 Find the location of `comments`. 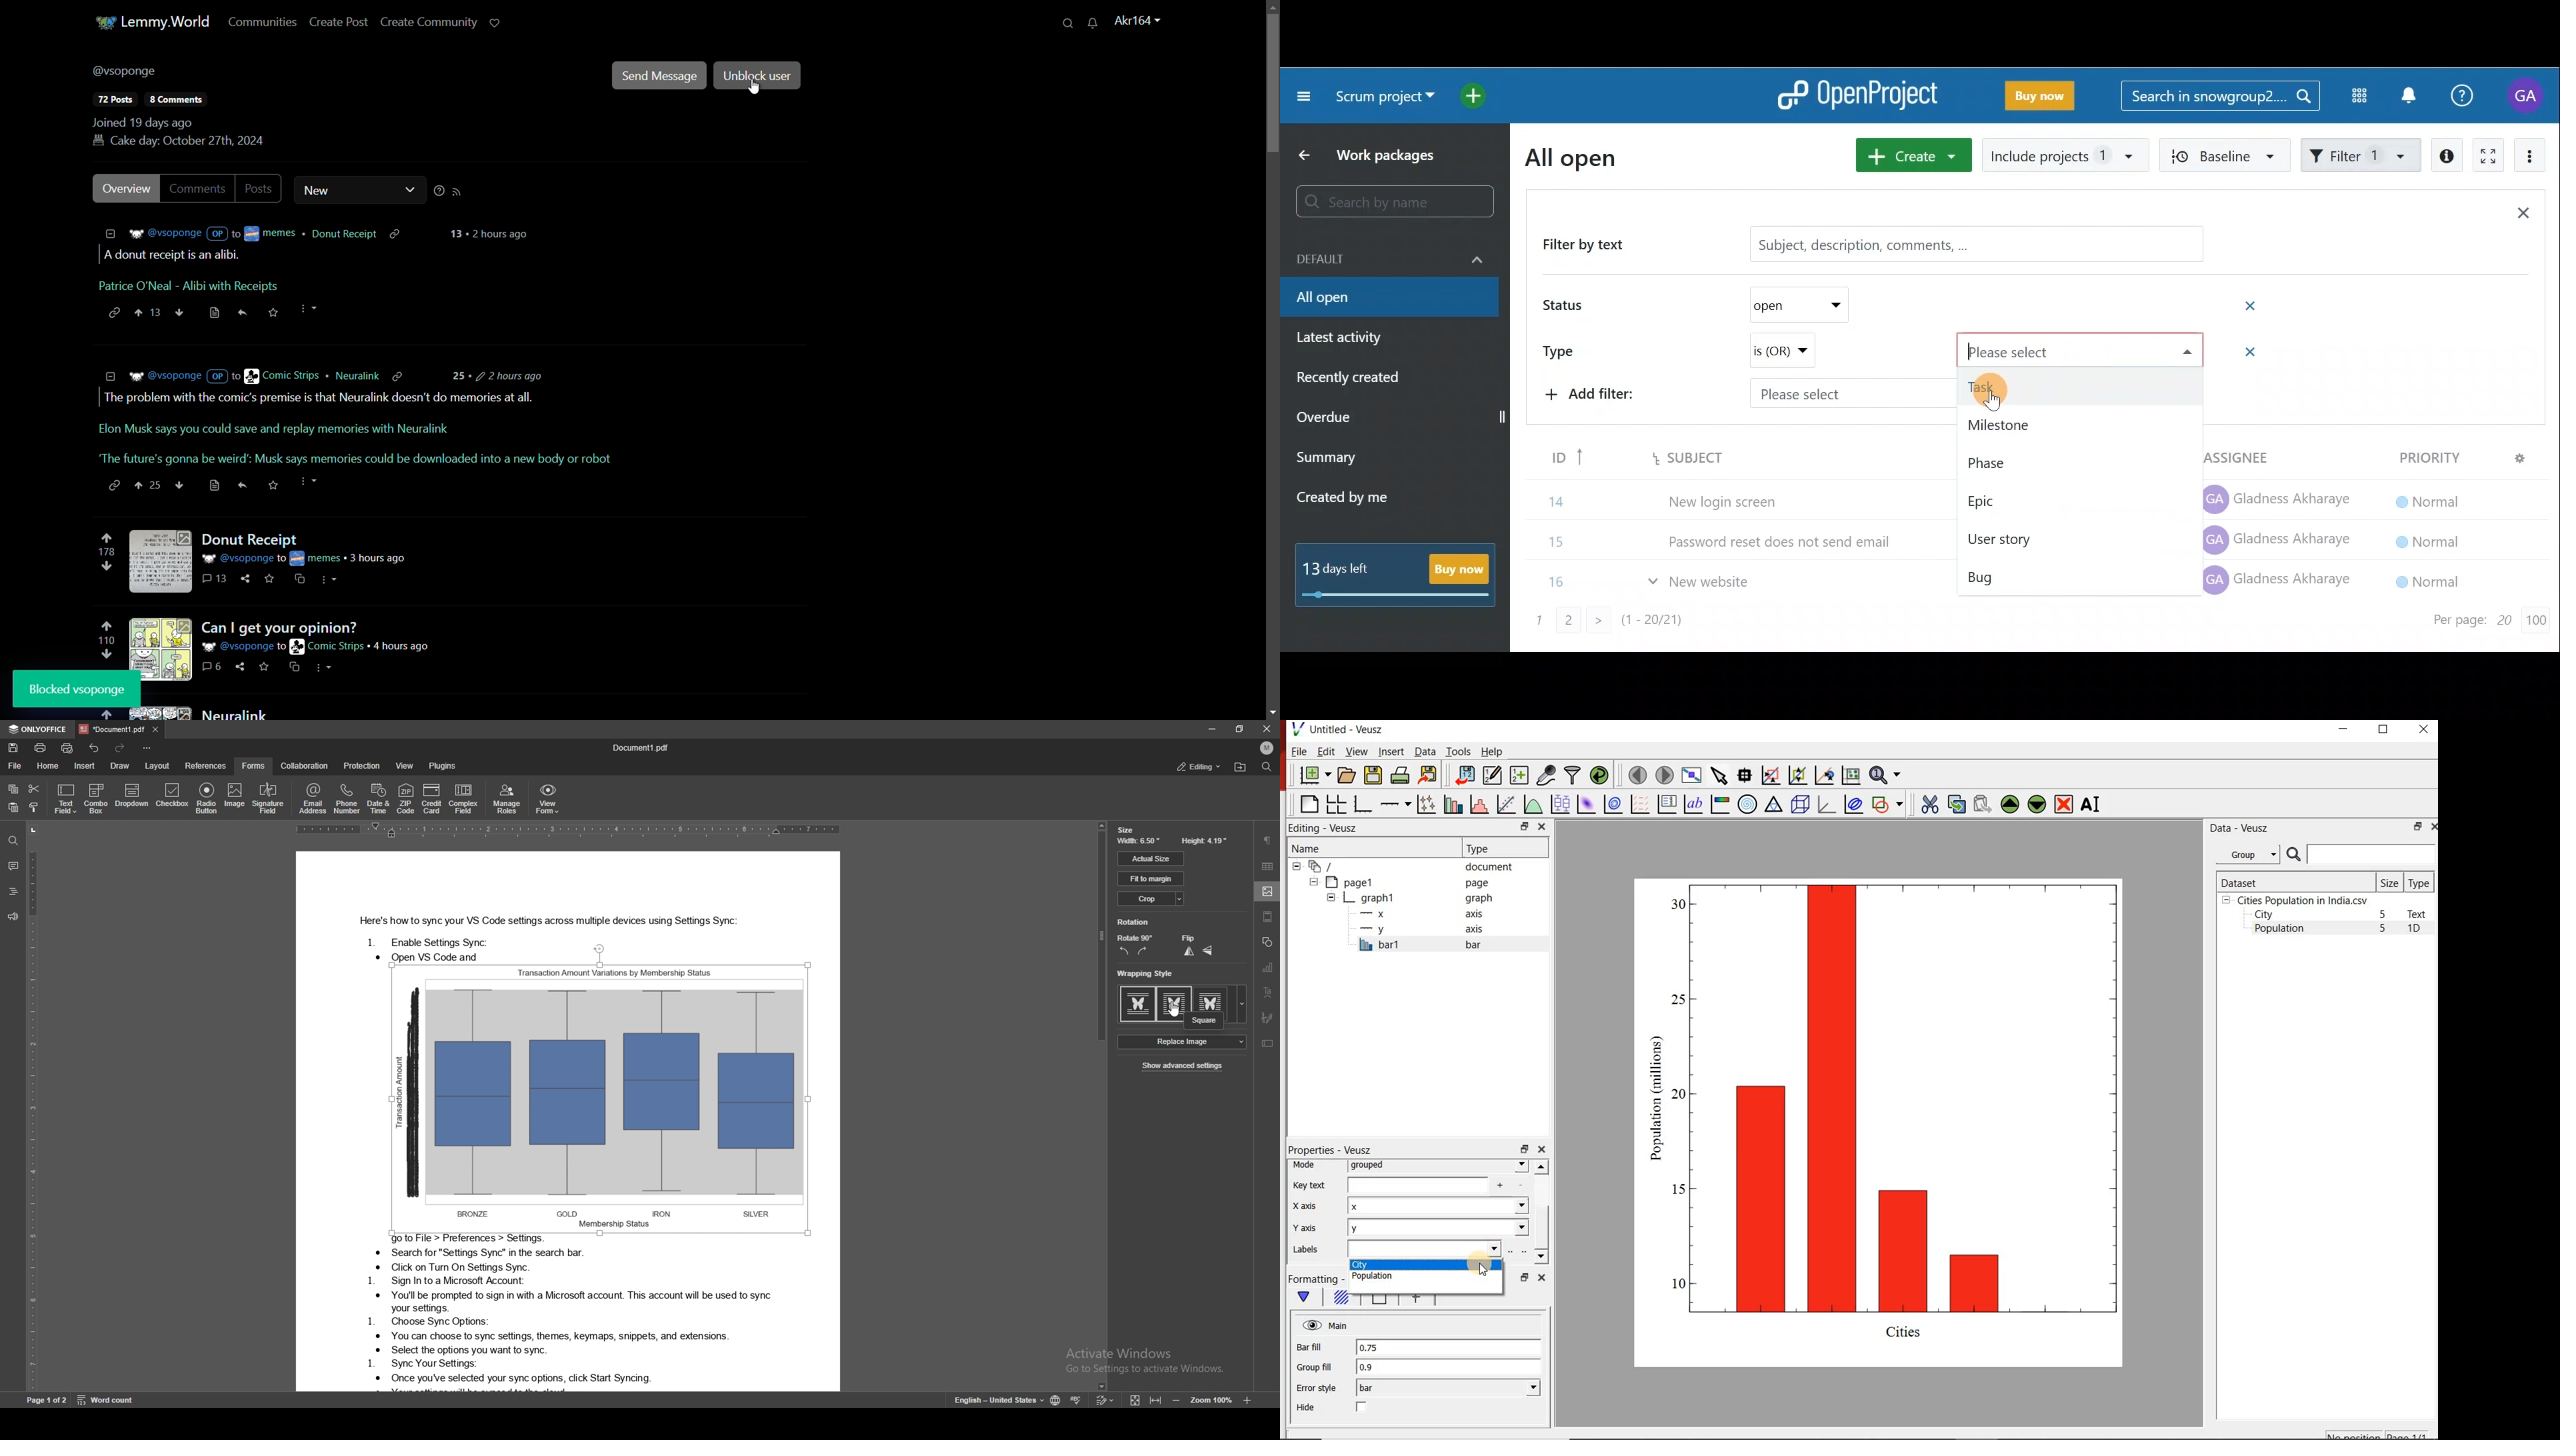

comments is located at coordinates (212, 667).